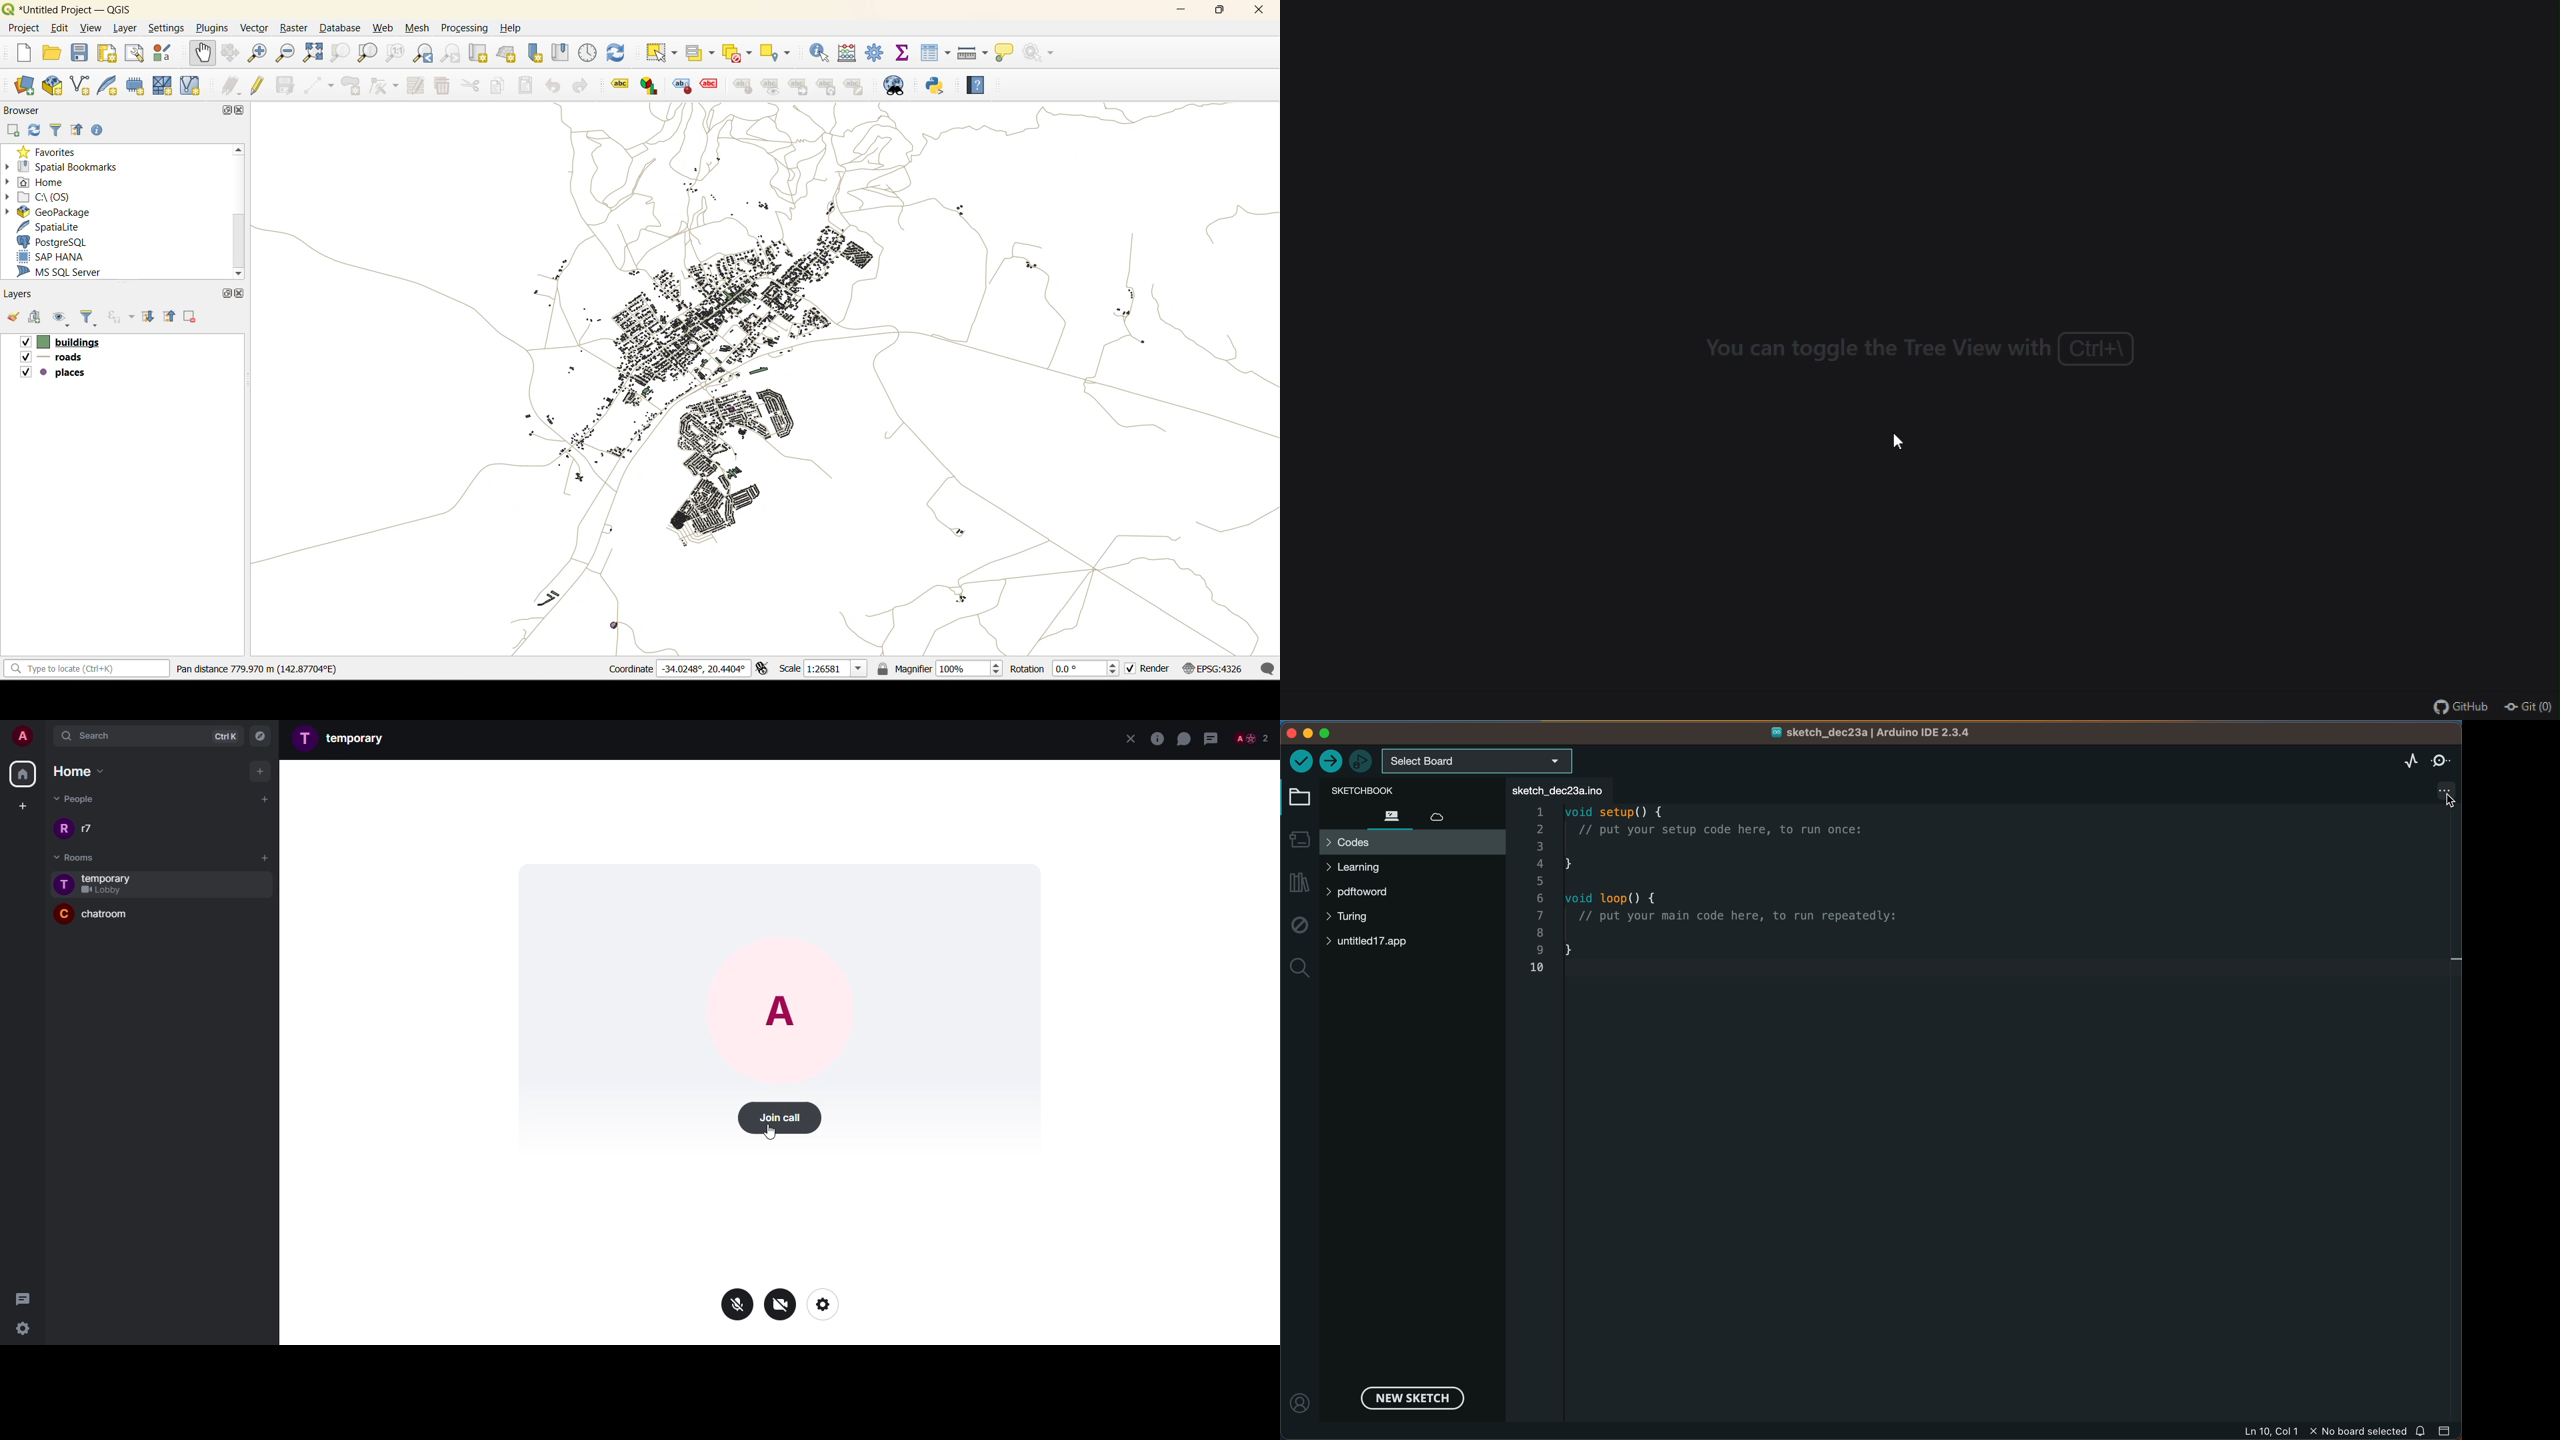  What do you see at coordinates (781, 1305) in the screenshot?
I see `video off` at bounding box center [781, 1305].